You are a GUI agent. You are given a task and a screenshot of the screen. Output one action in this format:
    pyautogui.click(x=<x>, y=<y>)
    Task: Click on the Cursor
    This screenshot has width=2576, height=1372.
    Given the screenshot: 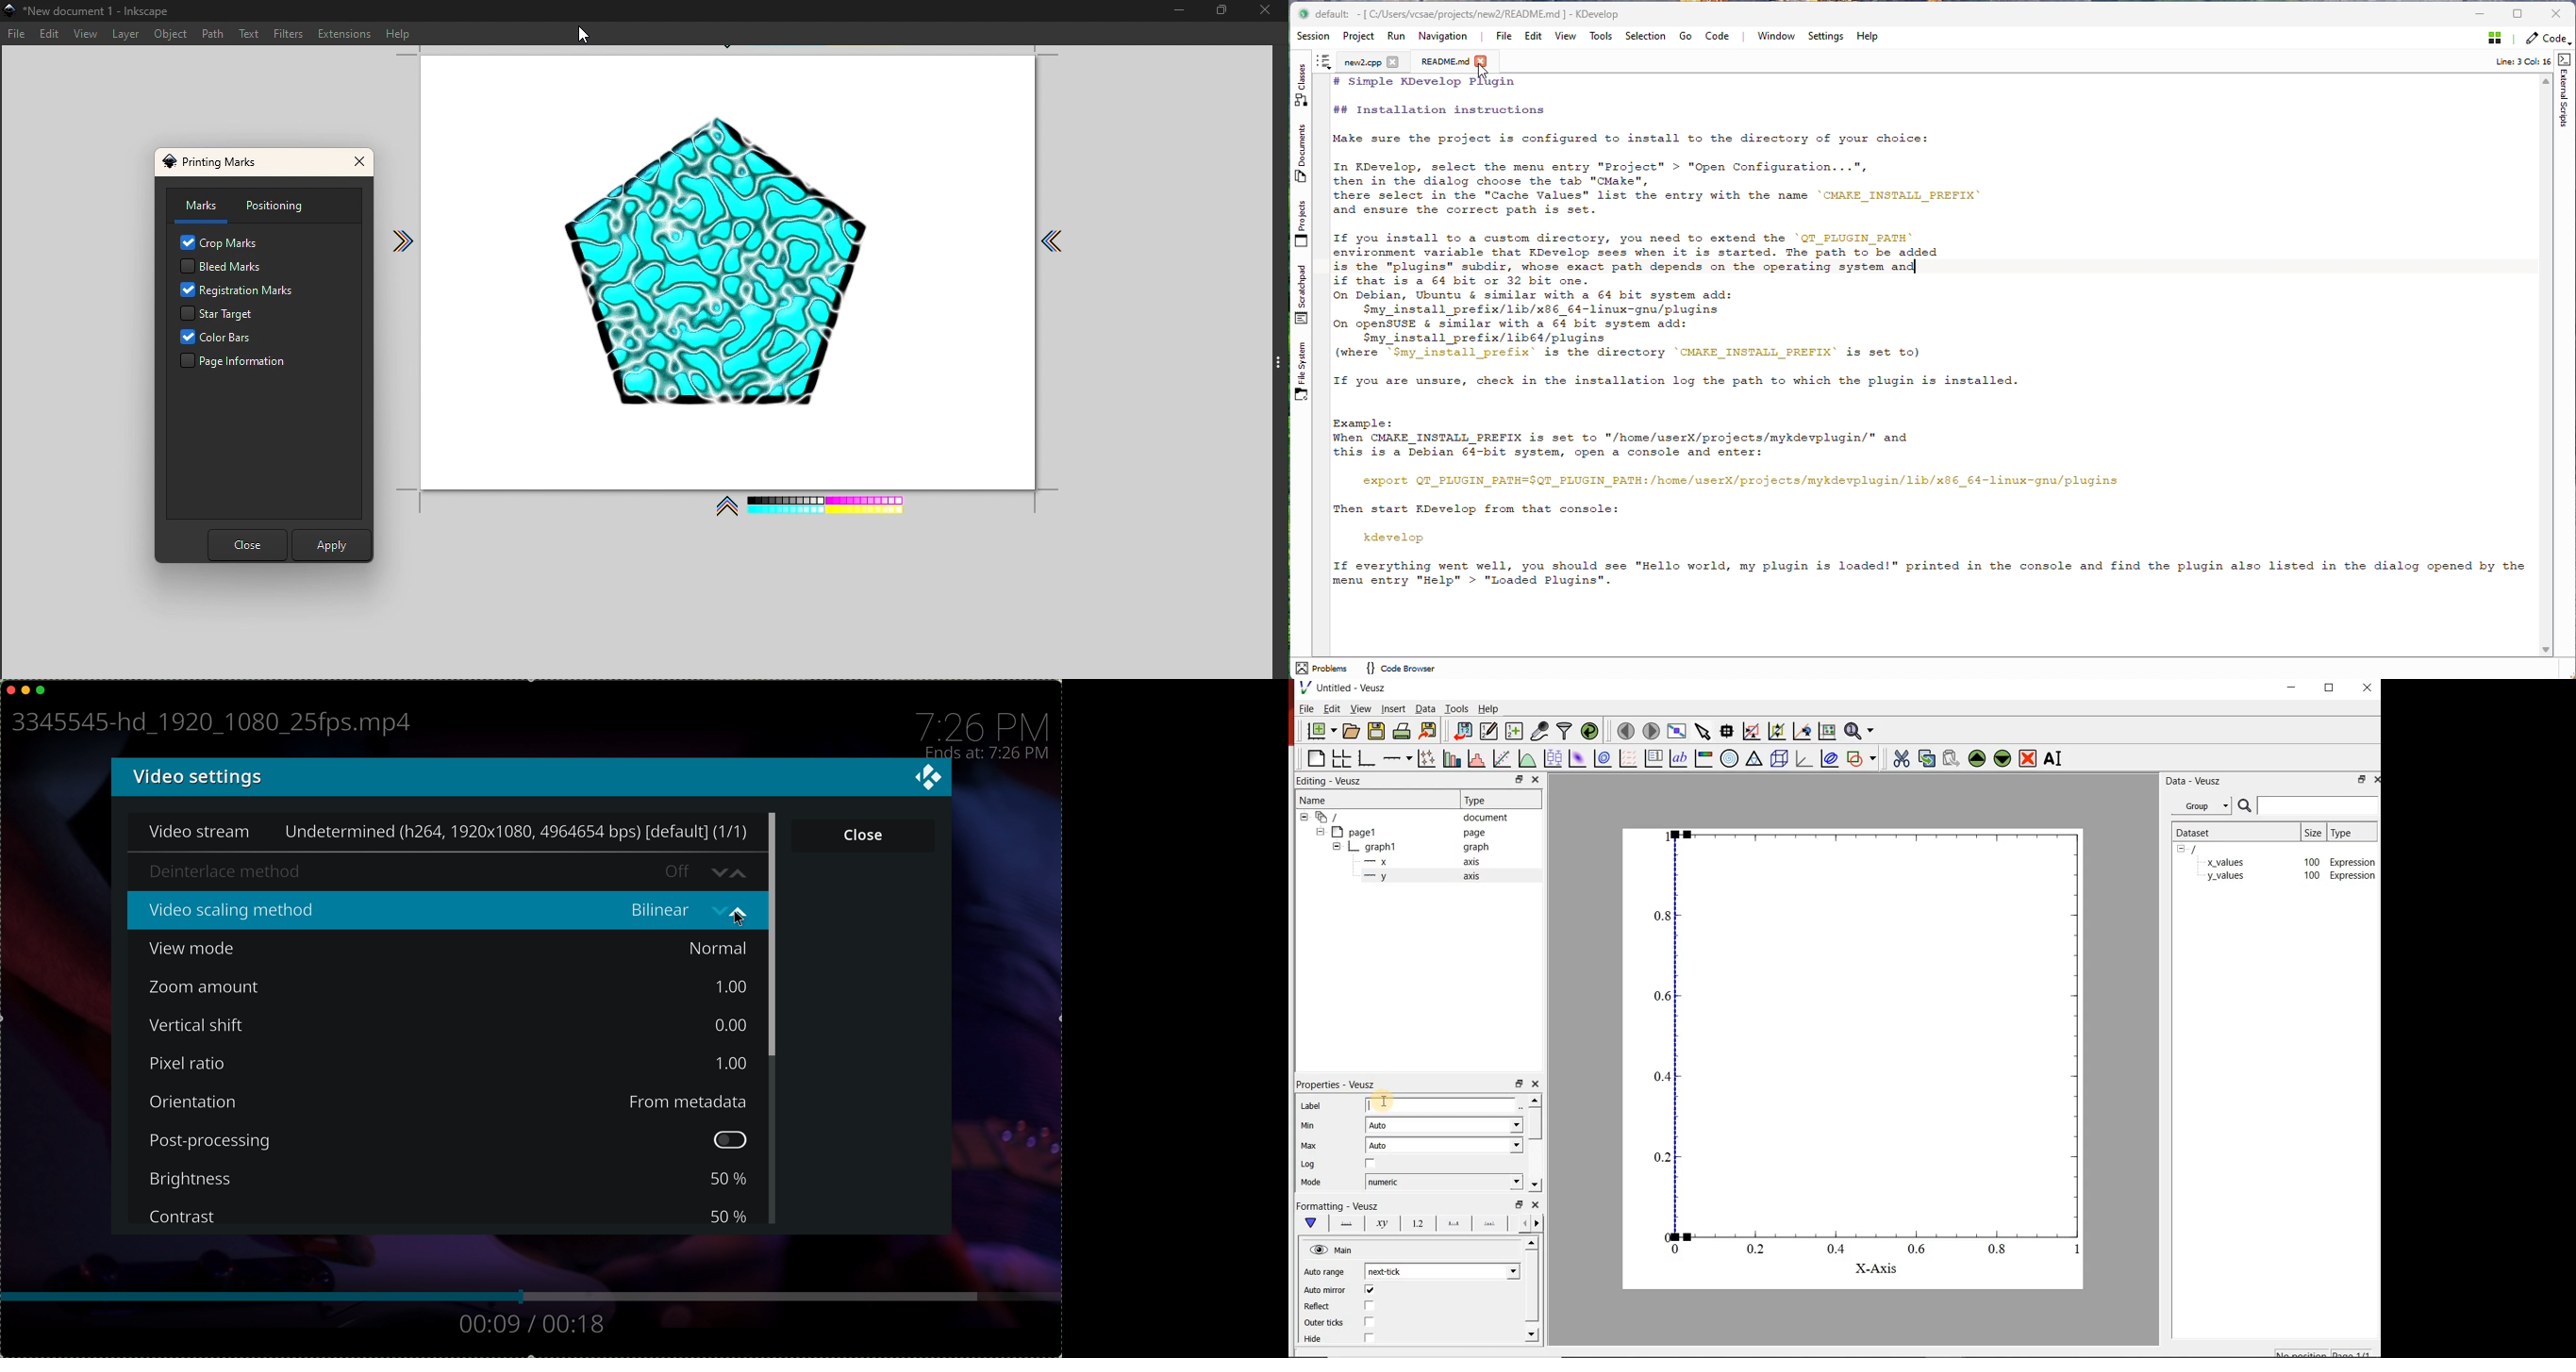 What is the action you would take?
    pyautogui.click(x=582, y=34)
    